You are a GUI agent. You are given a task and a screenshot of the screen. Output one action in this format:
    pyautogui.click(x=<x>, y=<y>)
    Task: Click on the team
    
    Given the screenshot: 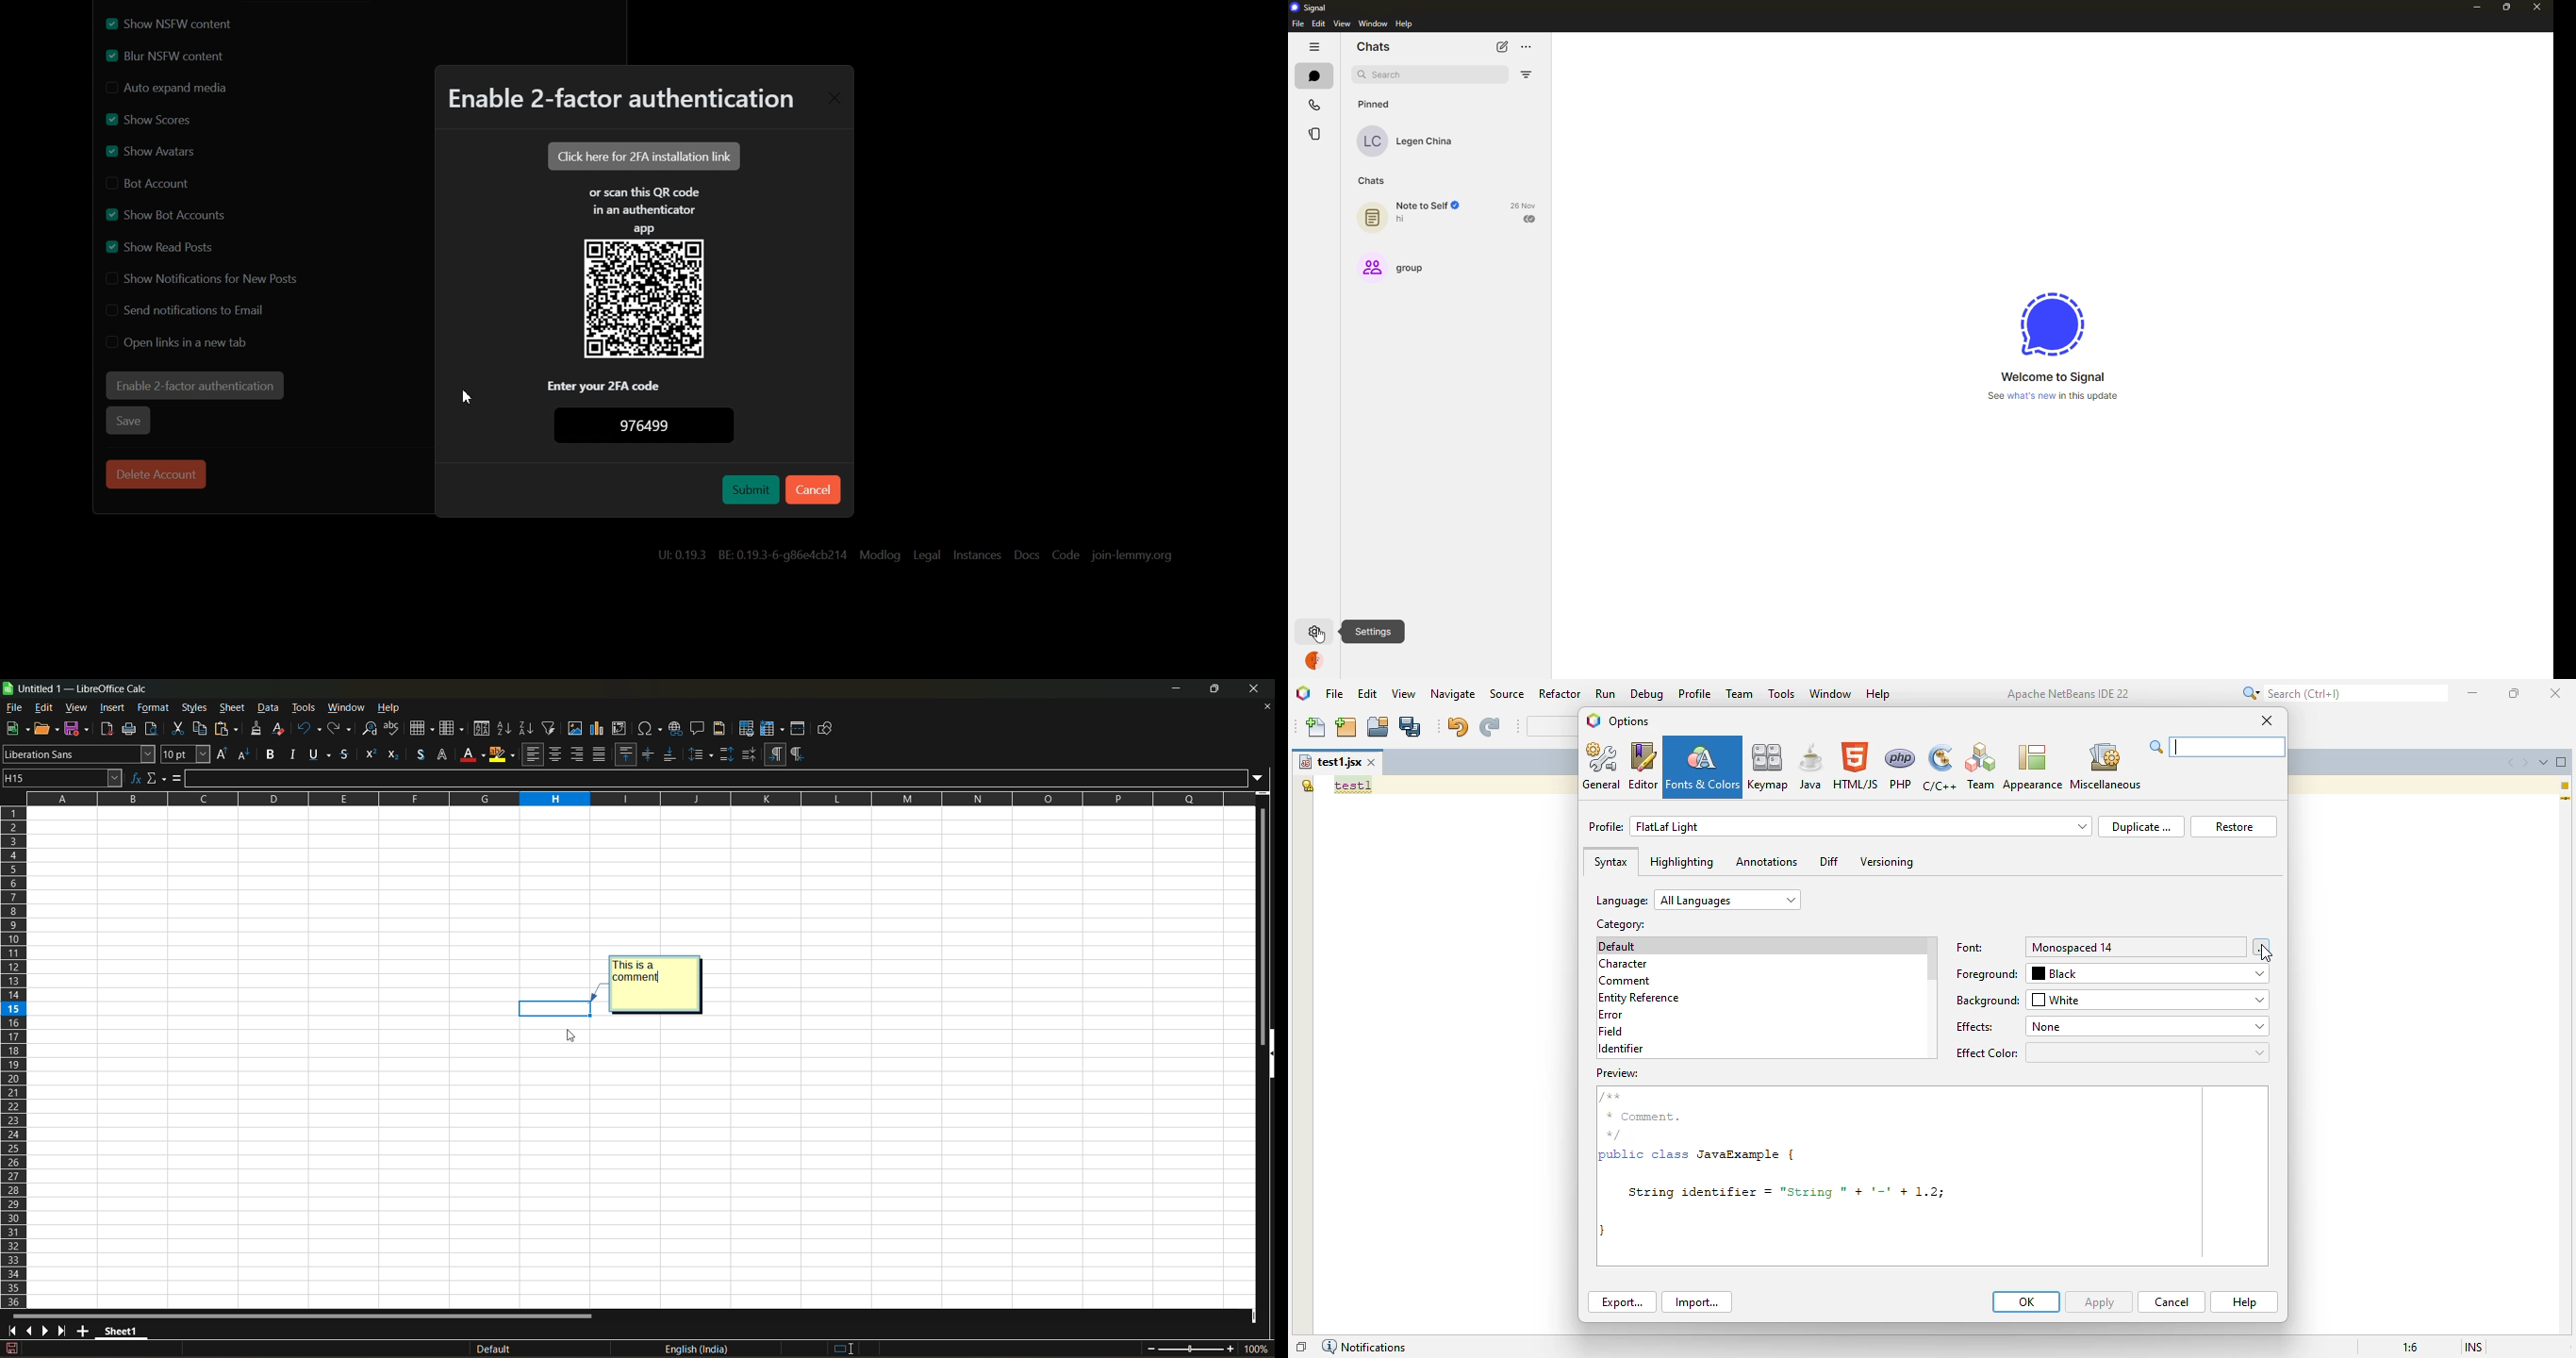 What is the action you would take?
    pyautogui.click(x=1741, y=693)
    